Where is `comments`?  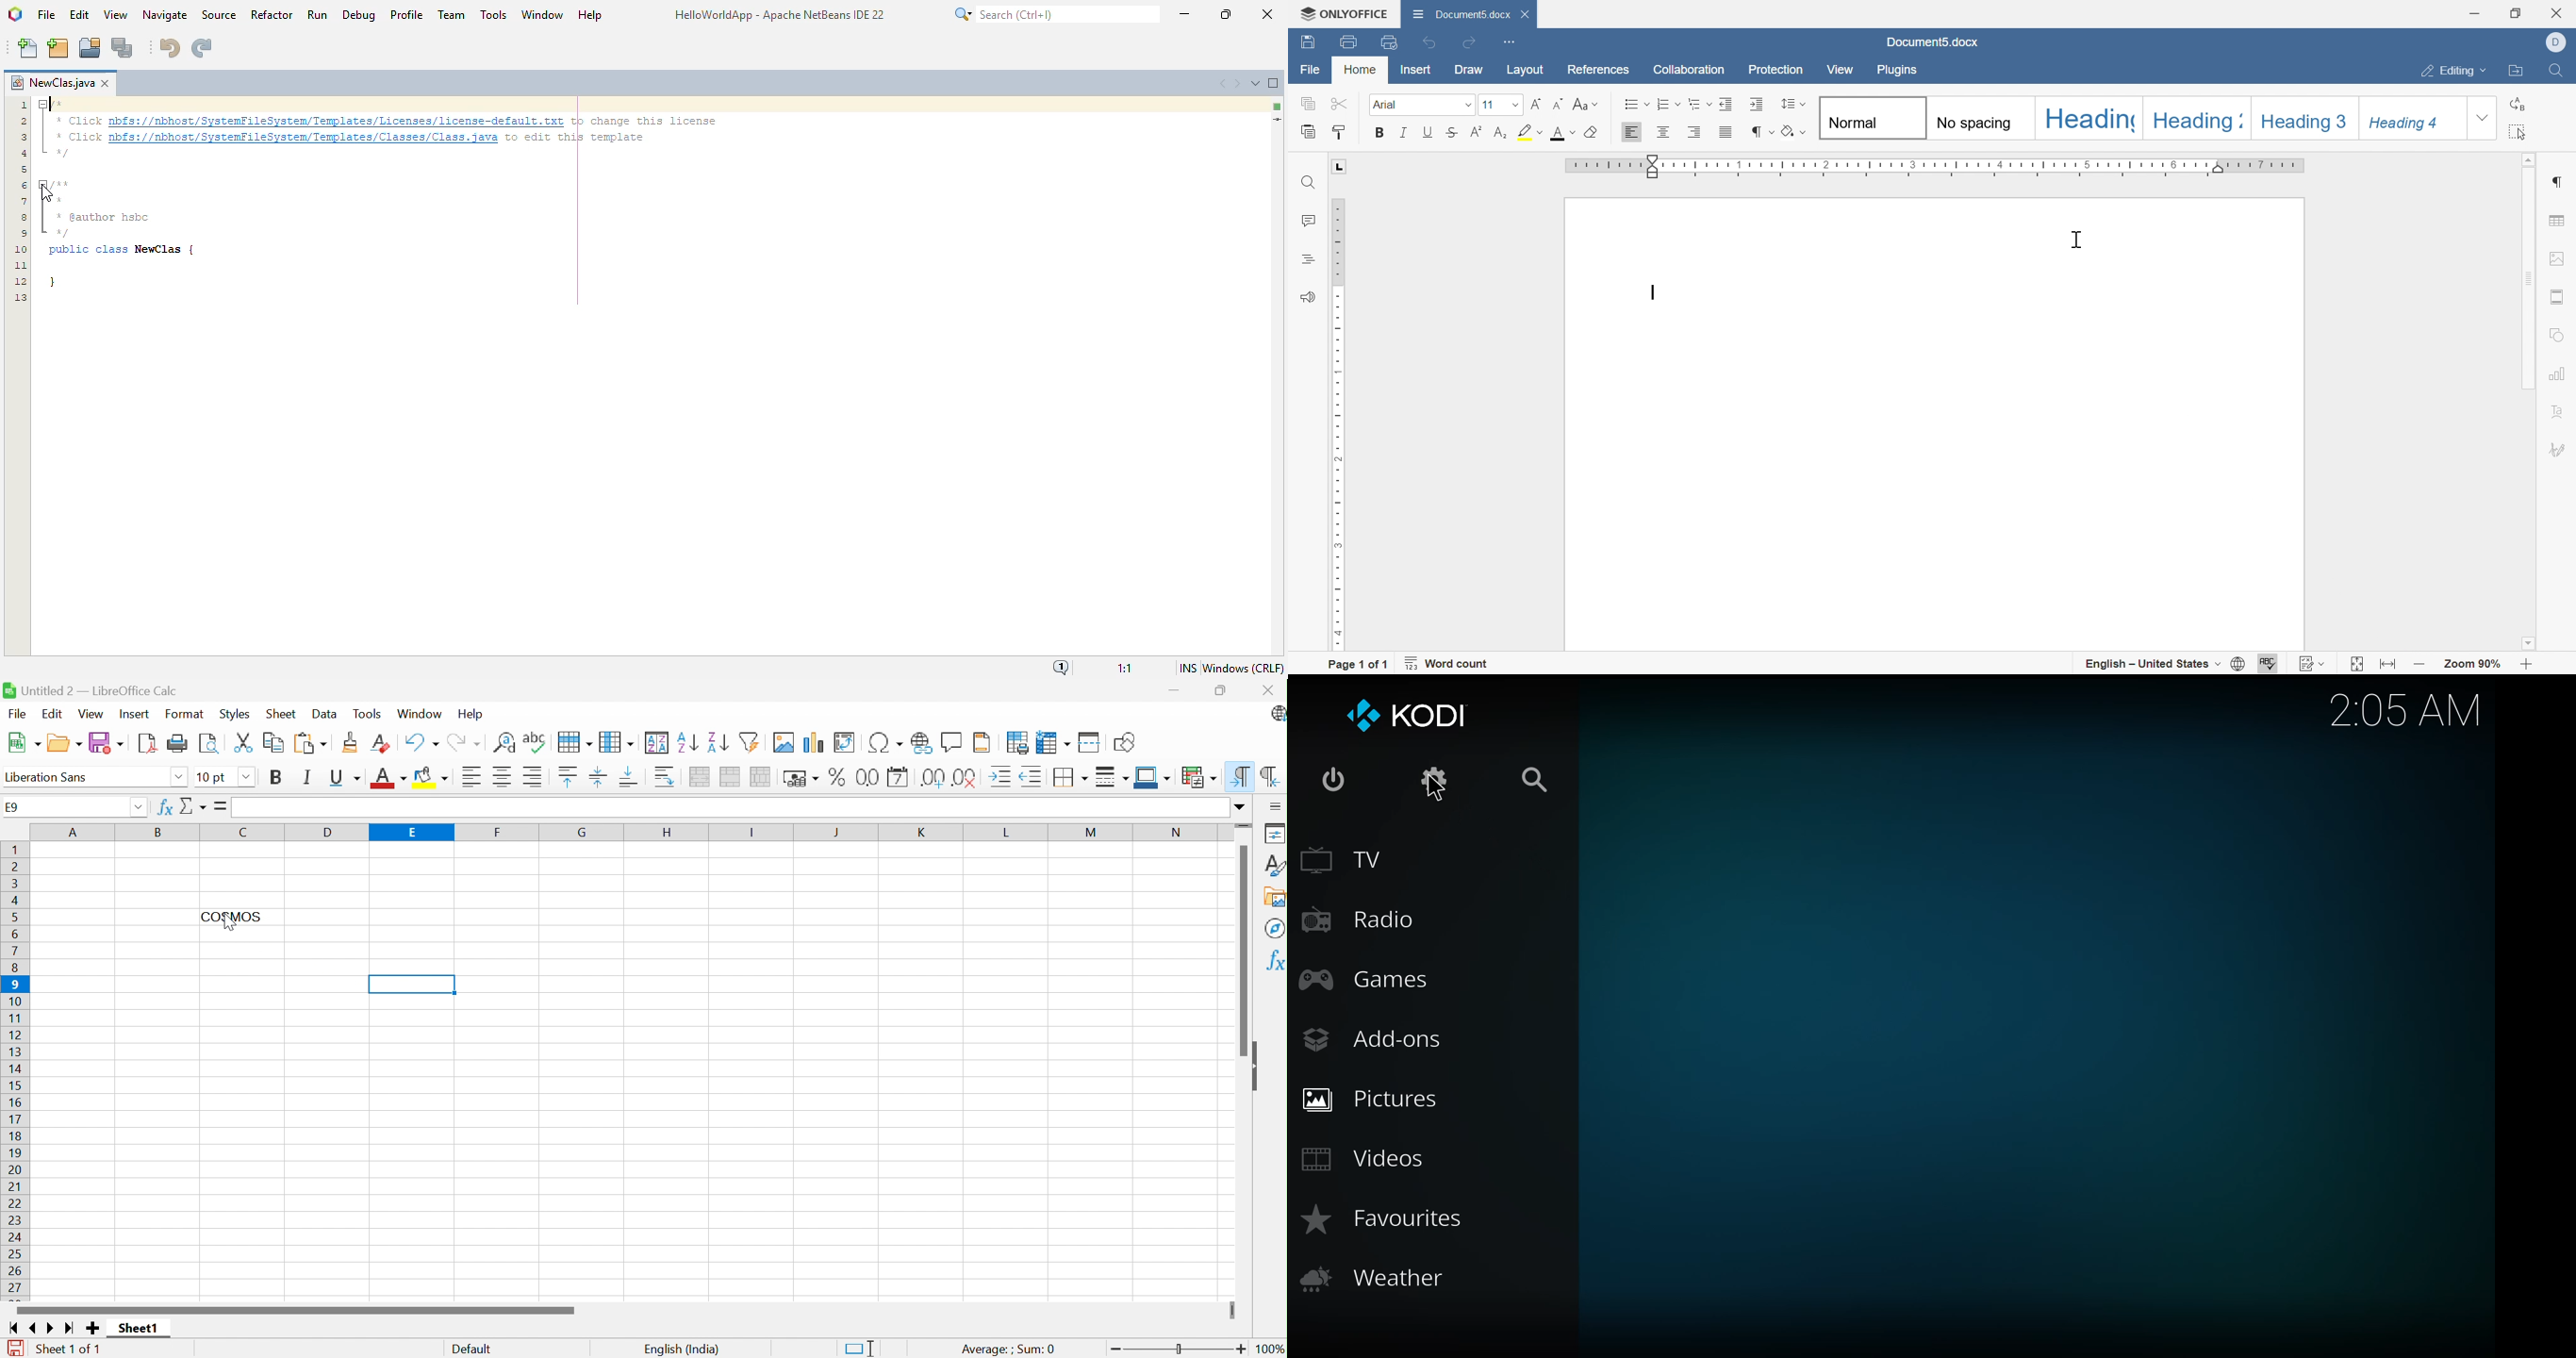 comments is located at coordinates (1307, 222).